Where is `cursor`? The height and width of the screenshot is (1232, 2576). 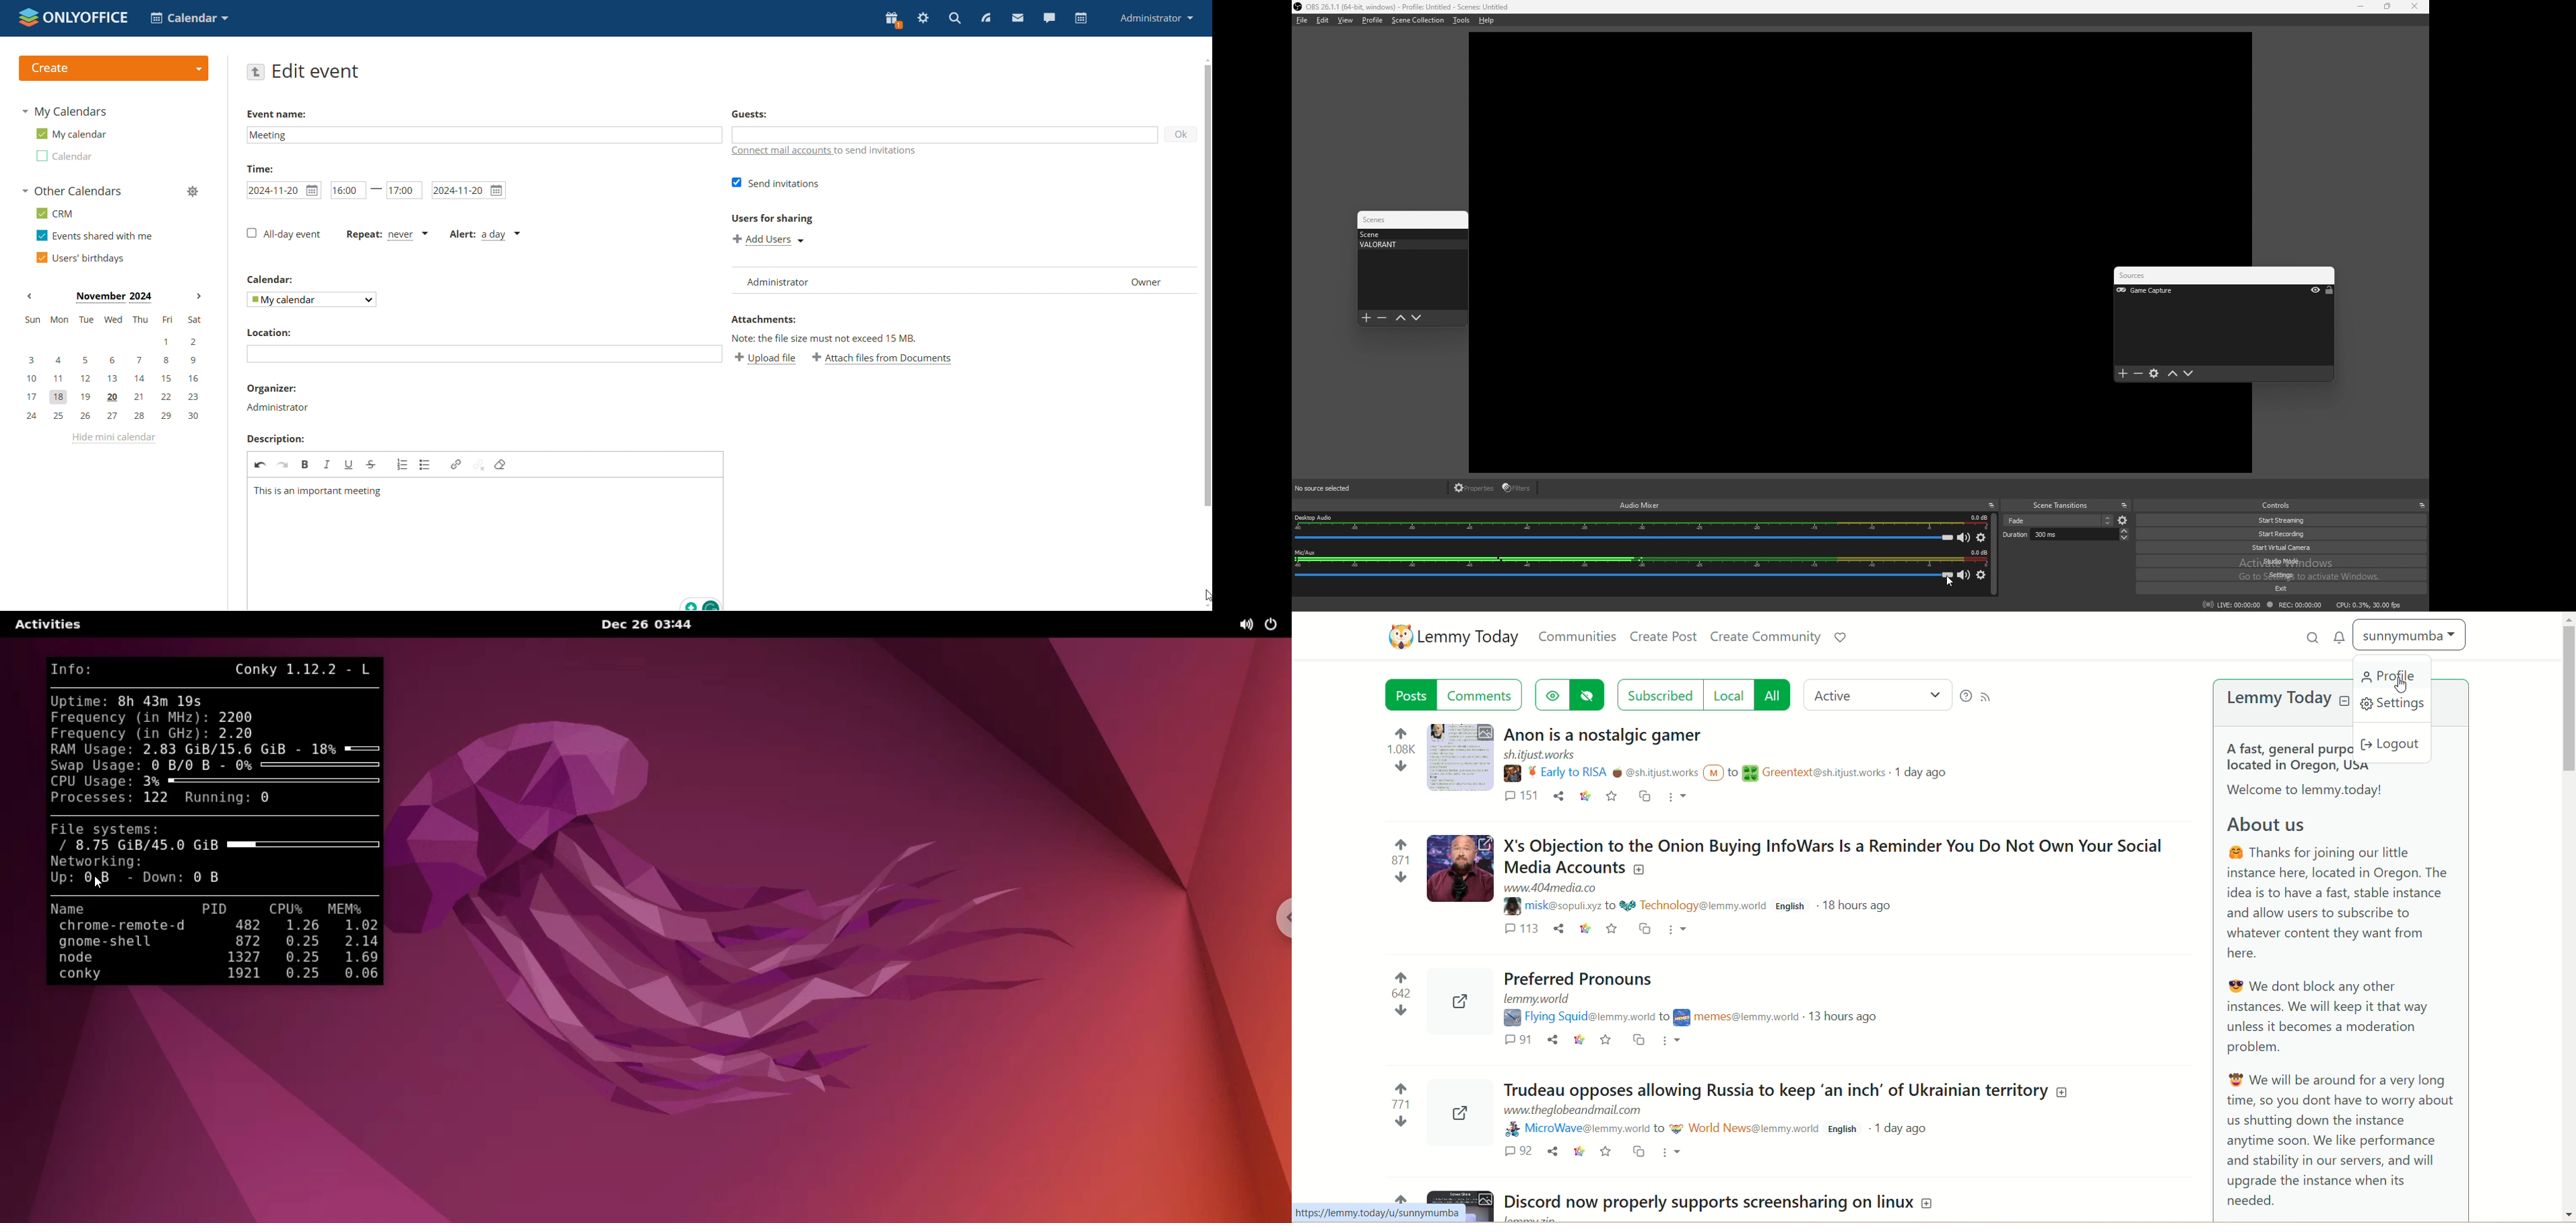 cursor is located at coordinates (1949, 582).